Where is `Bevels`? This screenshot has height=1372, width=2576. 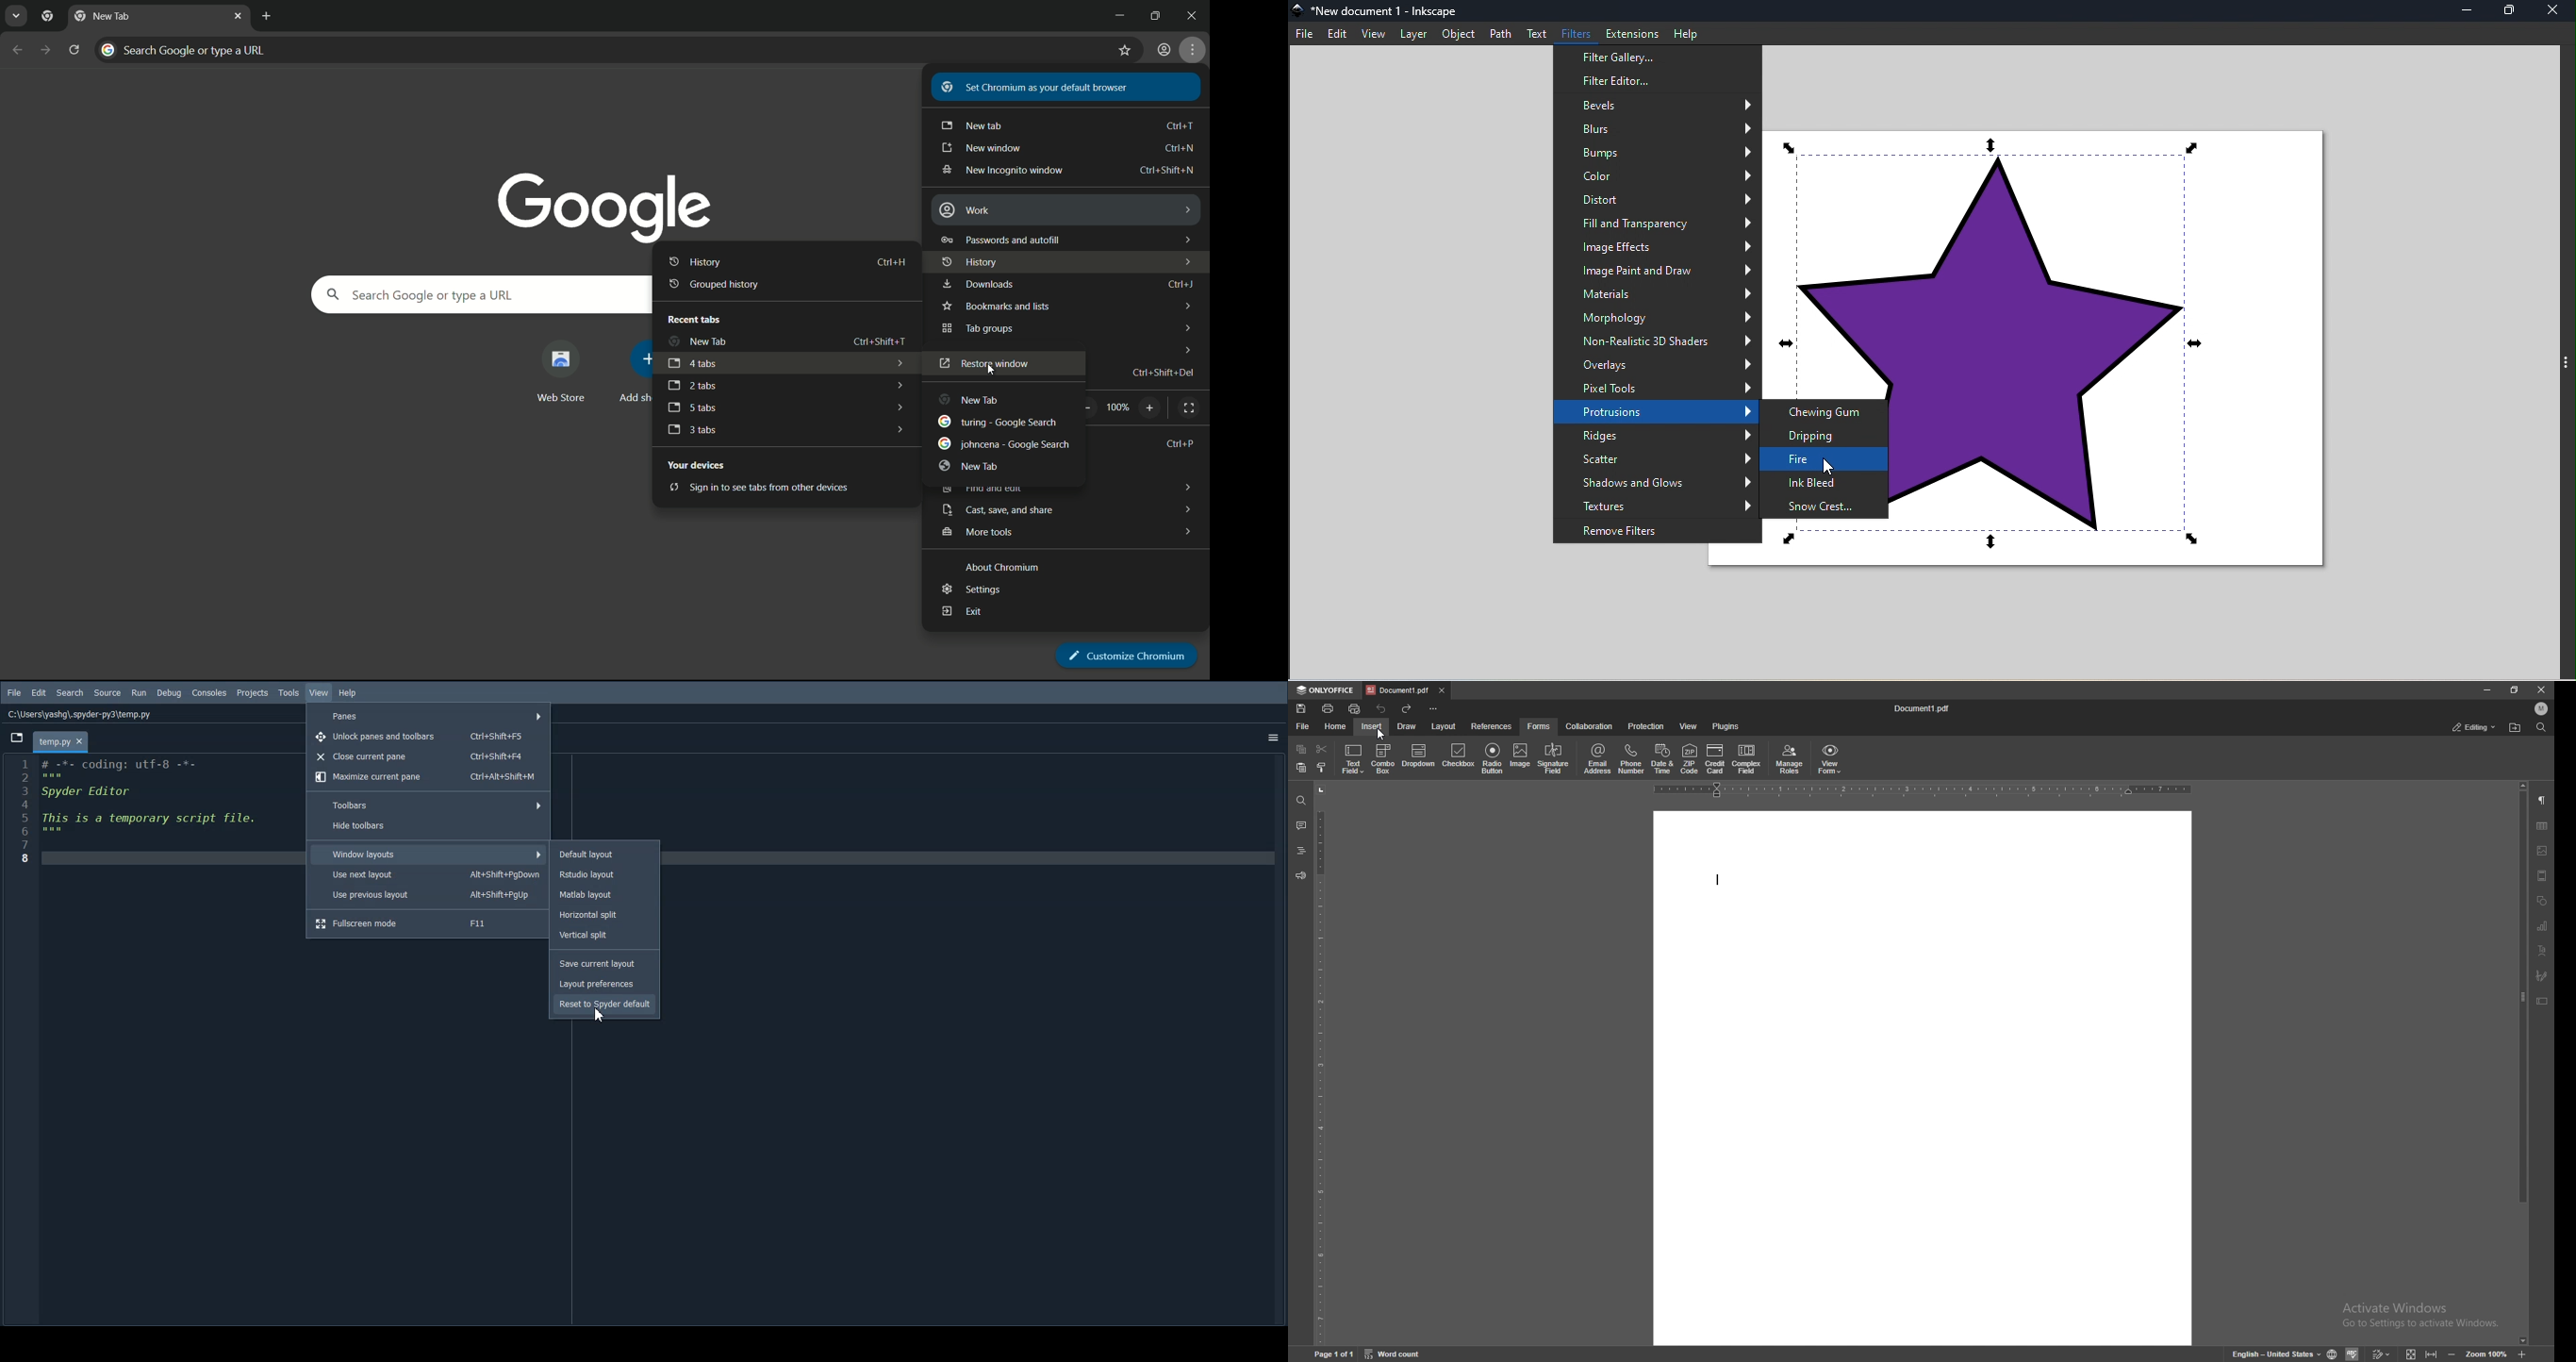
Bevels is located at coordinates (1658, 105).